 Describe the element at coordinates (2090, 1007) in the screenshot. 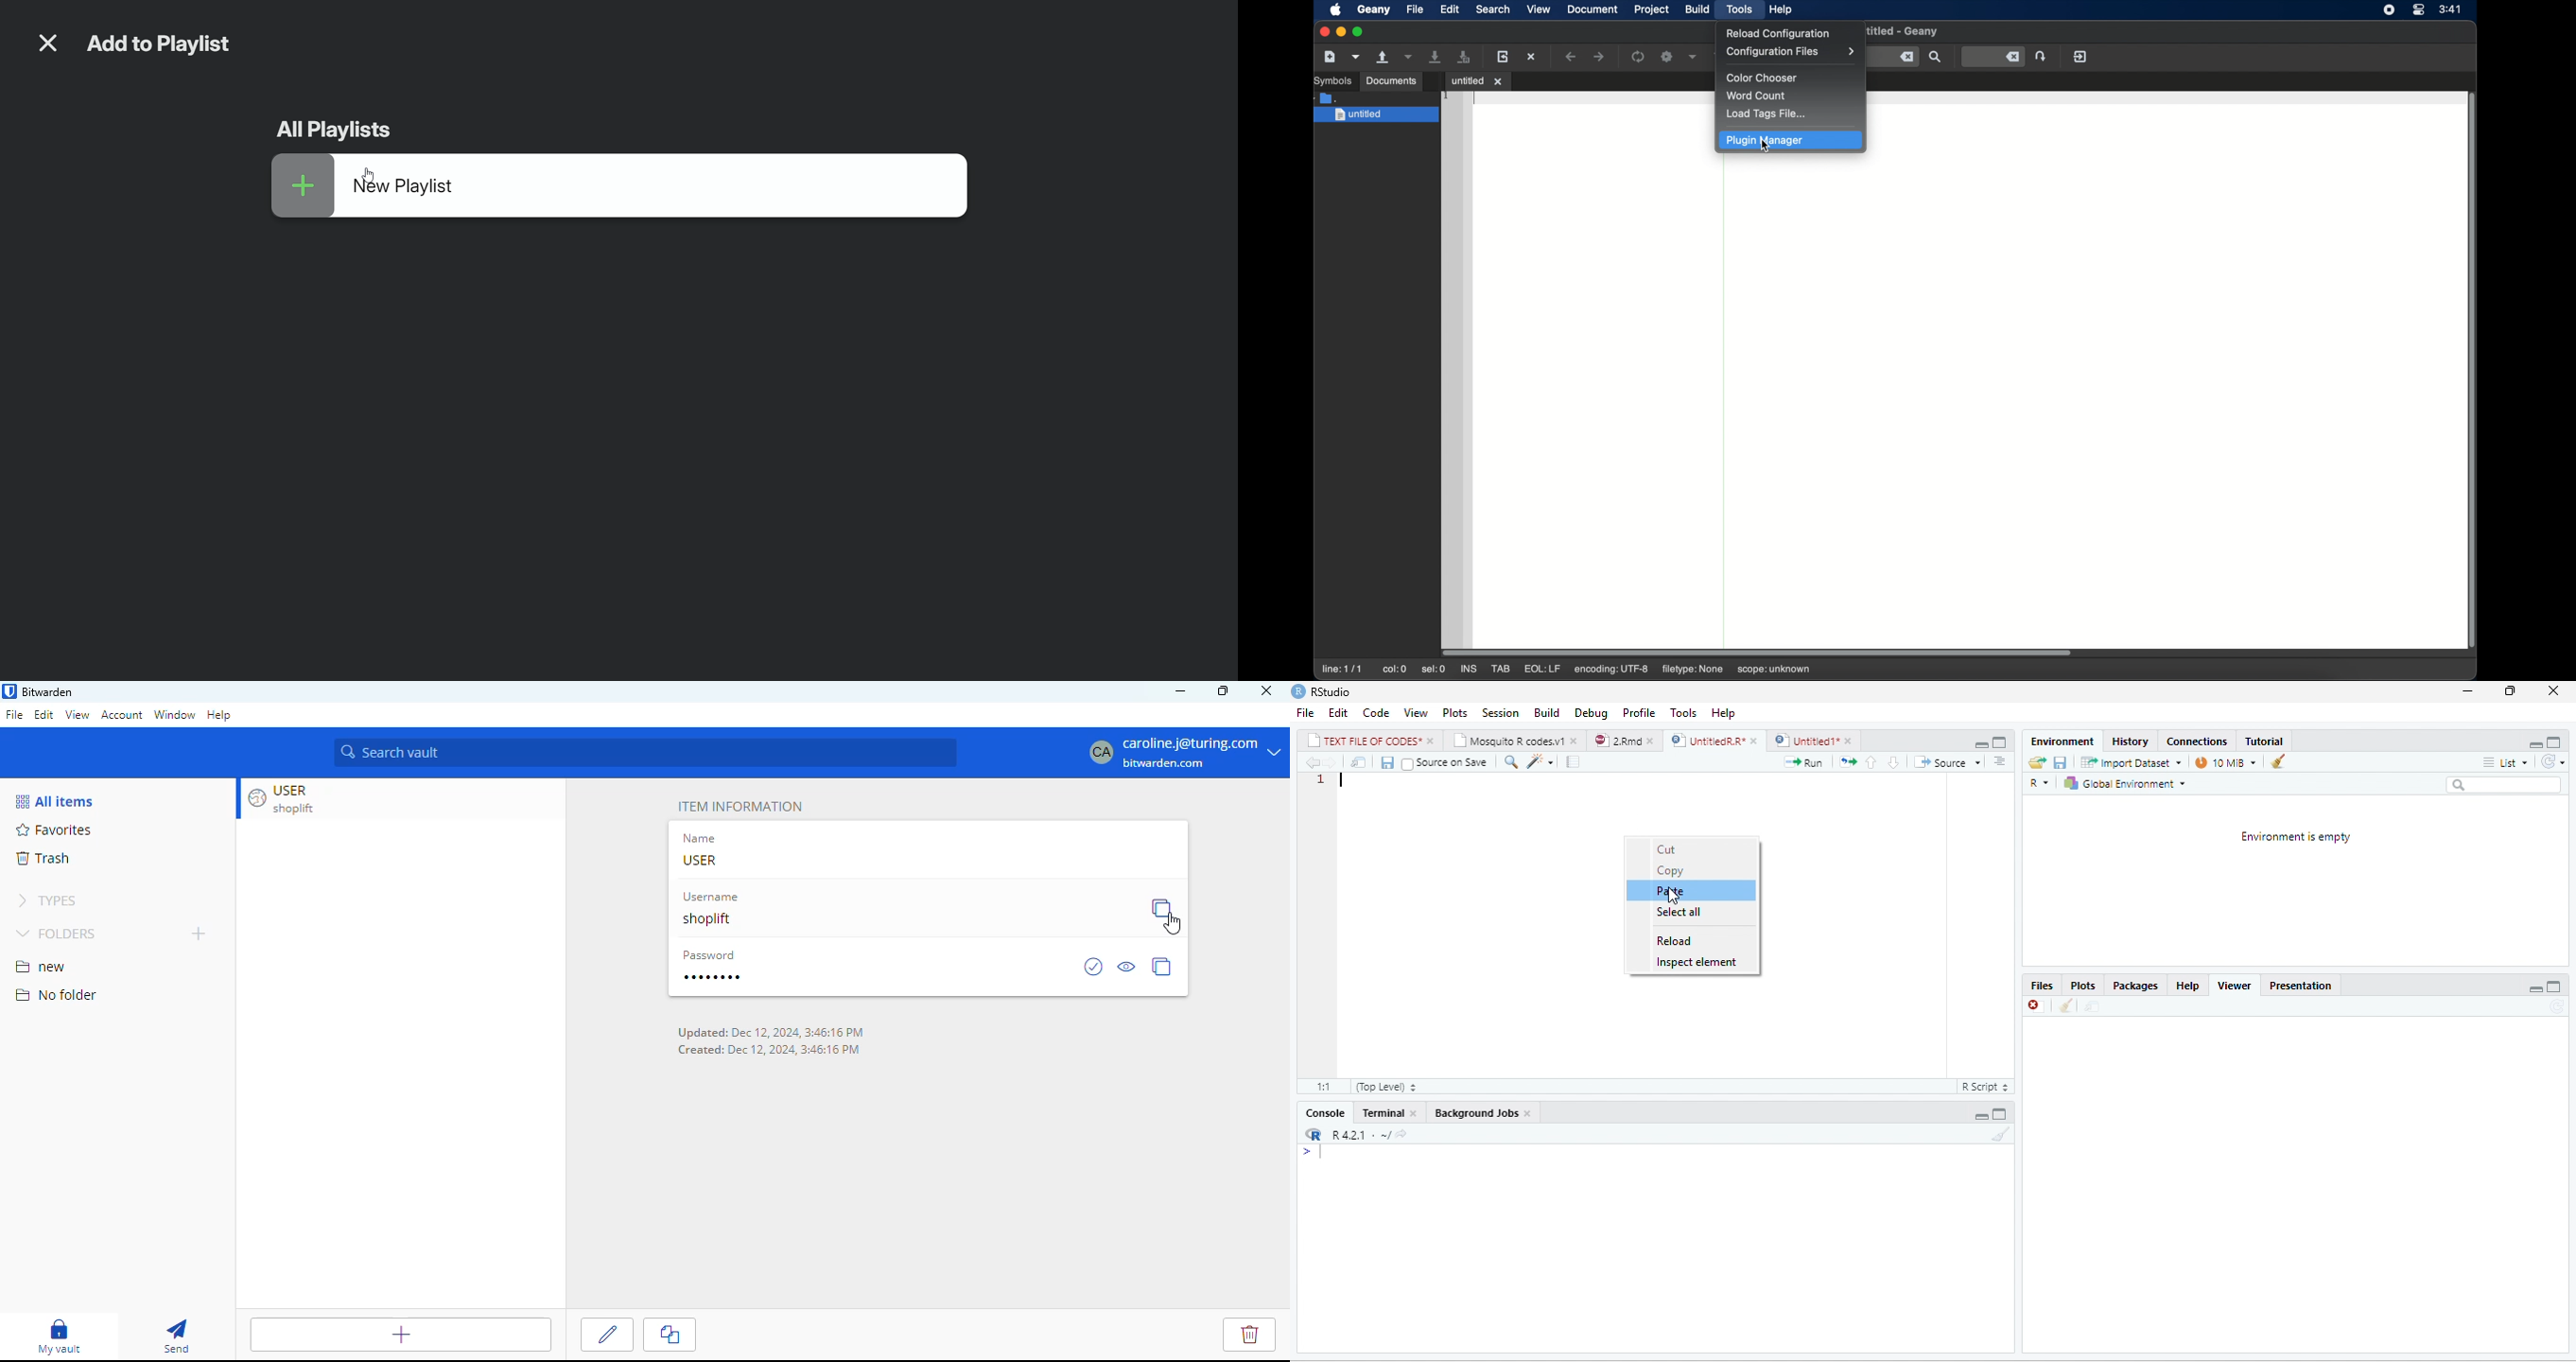

I see `move` at that location.